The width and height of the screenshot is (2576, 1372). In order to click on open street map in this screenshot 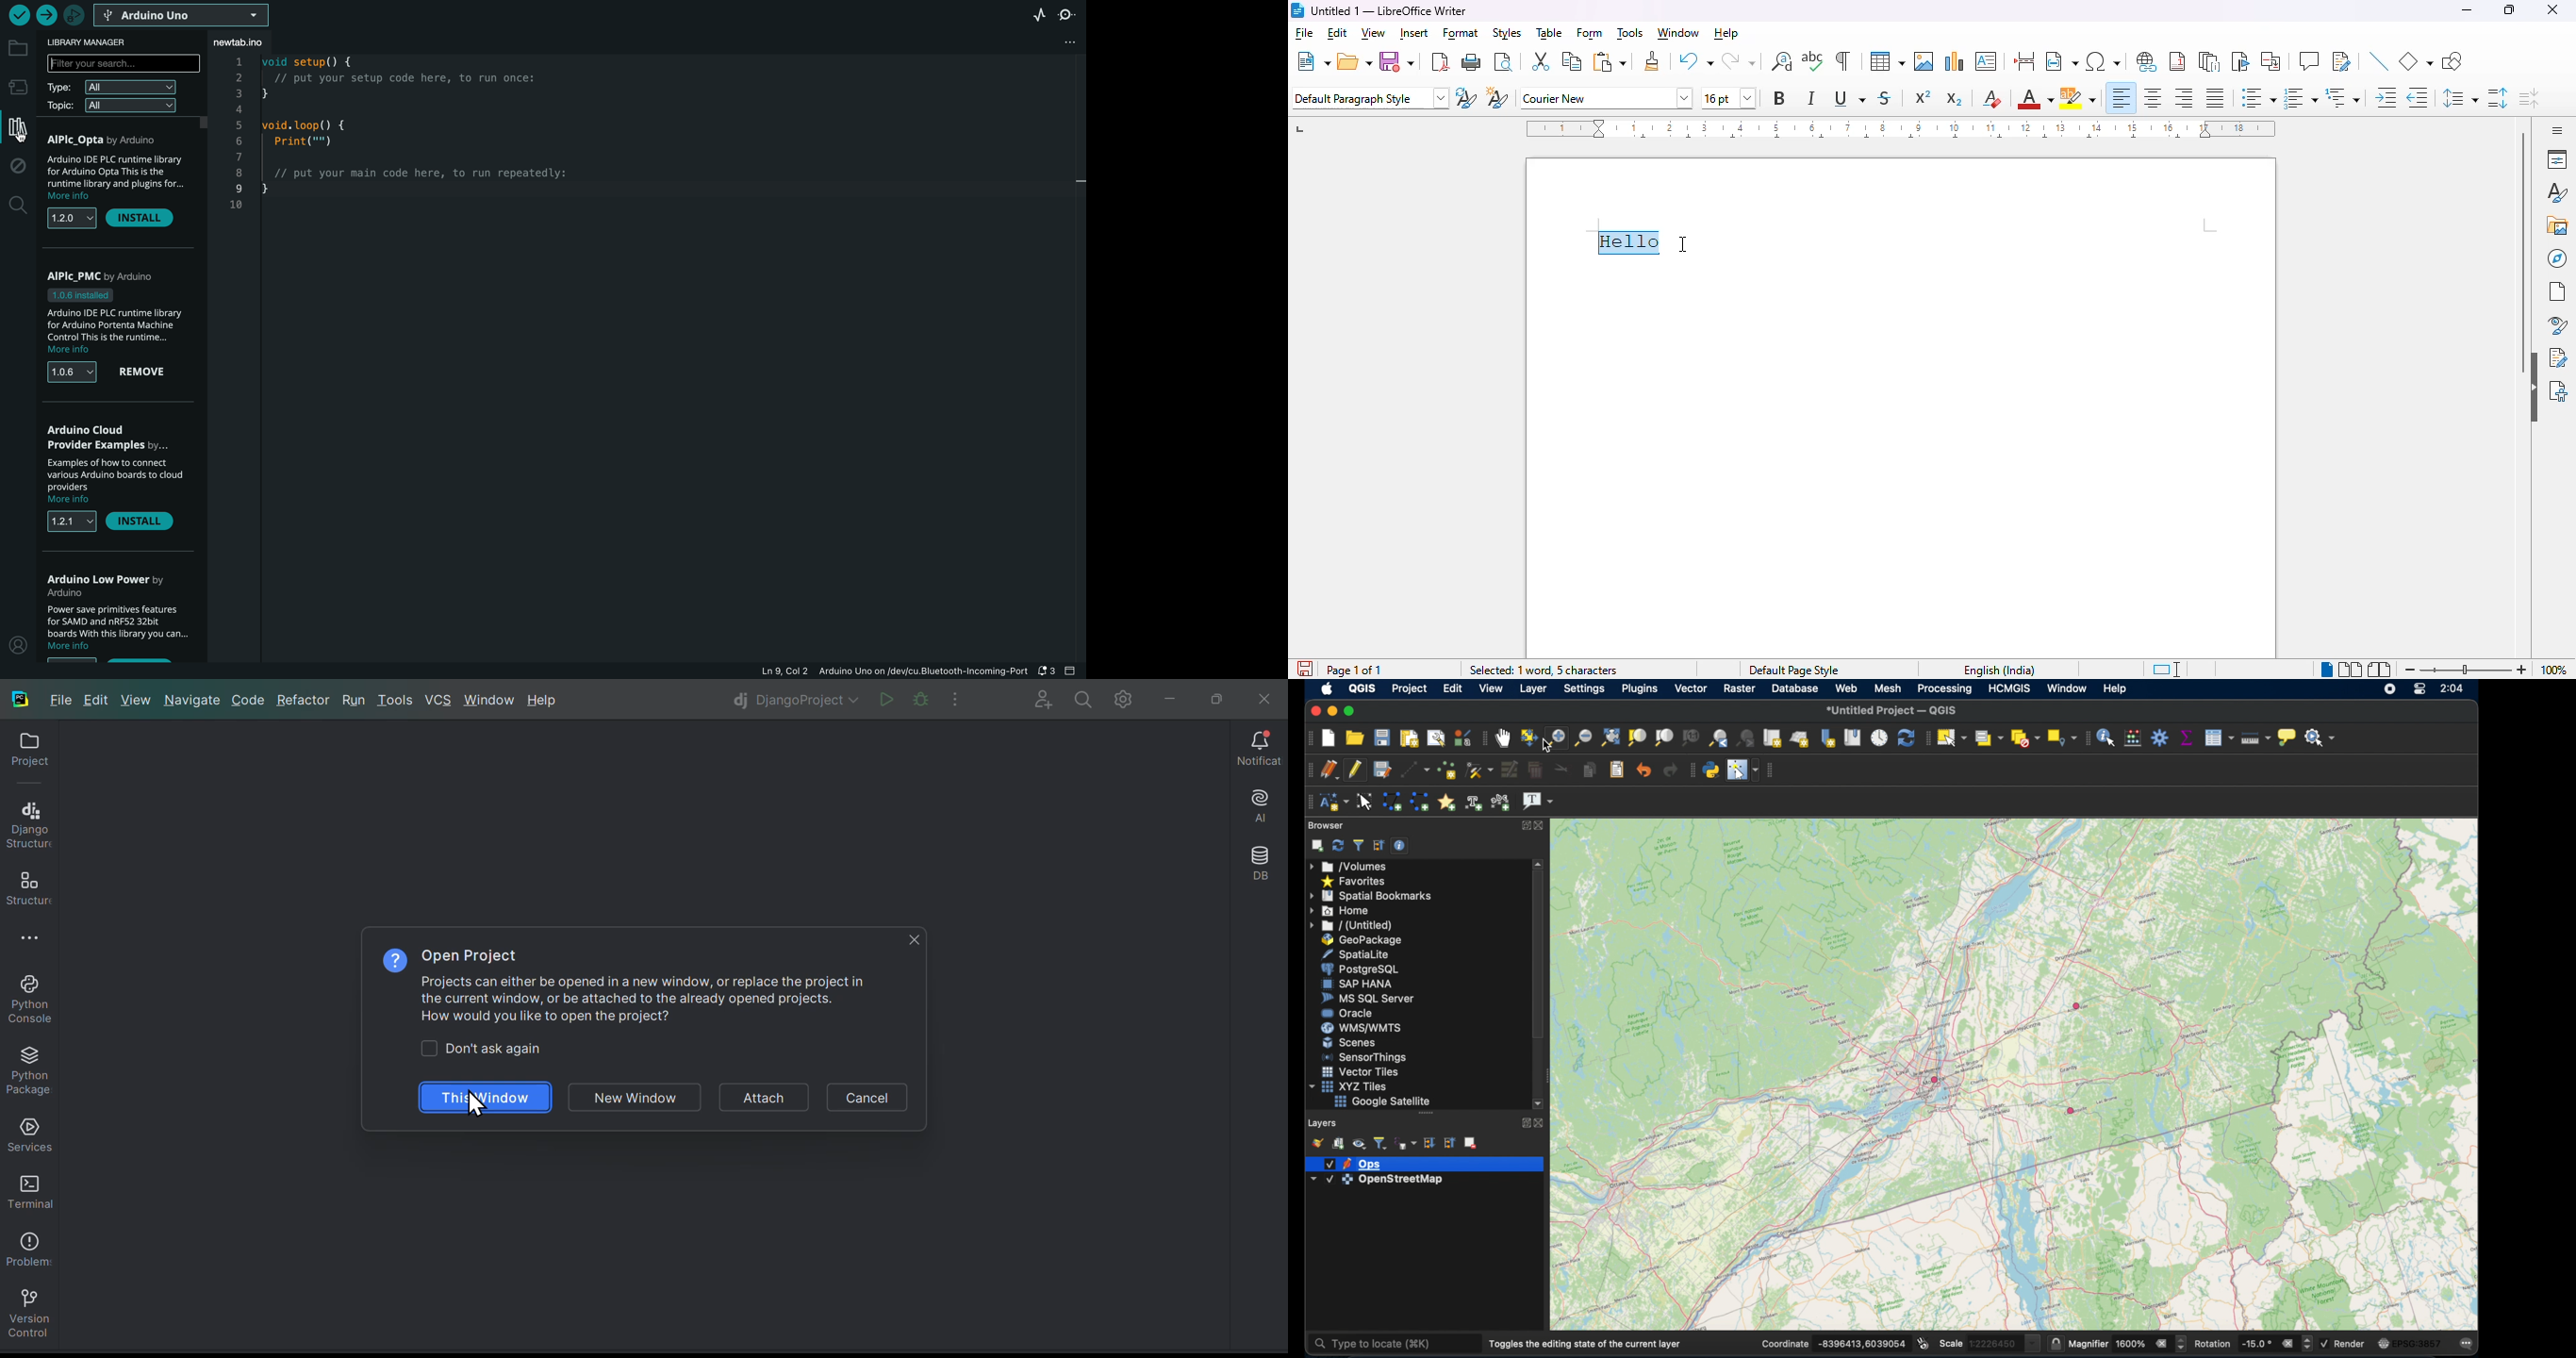, I will do `click(2287, 1008)`.